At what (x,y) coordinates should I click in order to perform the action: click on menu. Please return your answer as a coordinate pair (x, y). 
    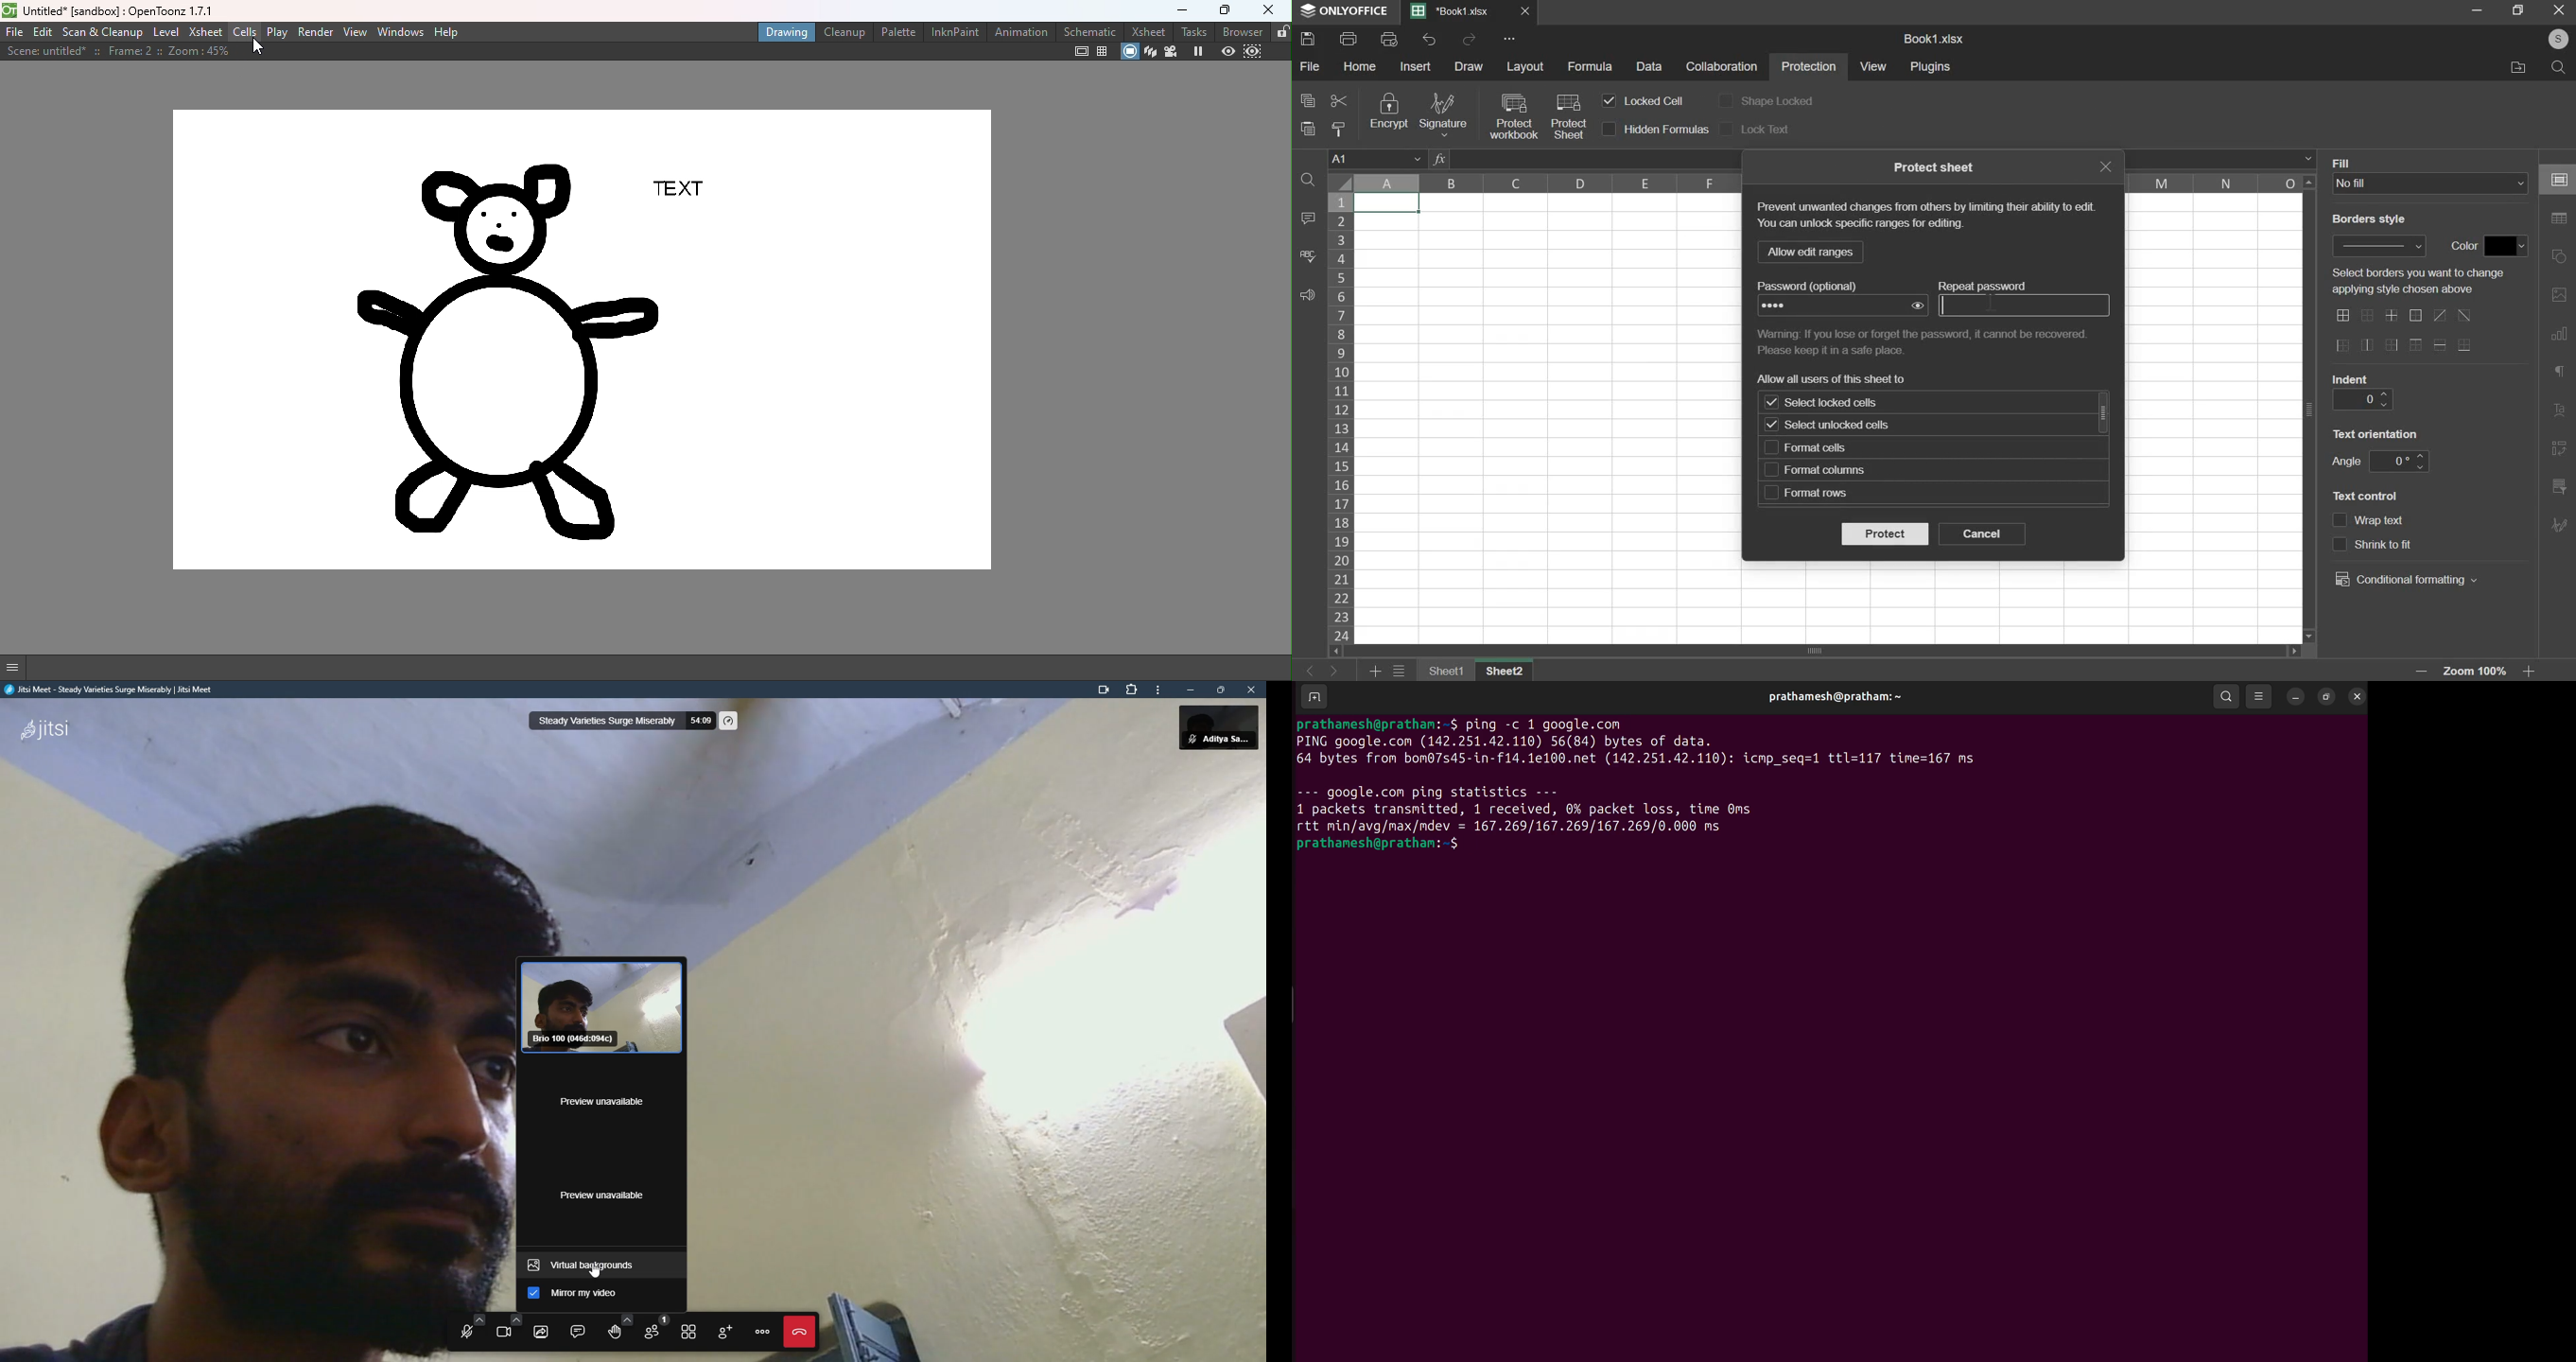
    Looking at the image, I should click on (1399, 672).